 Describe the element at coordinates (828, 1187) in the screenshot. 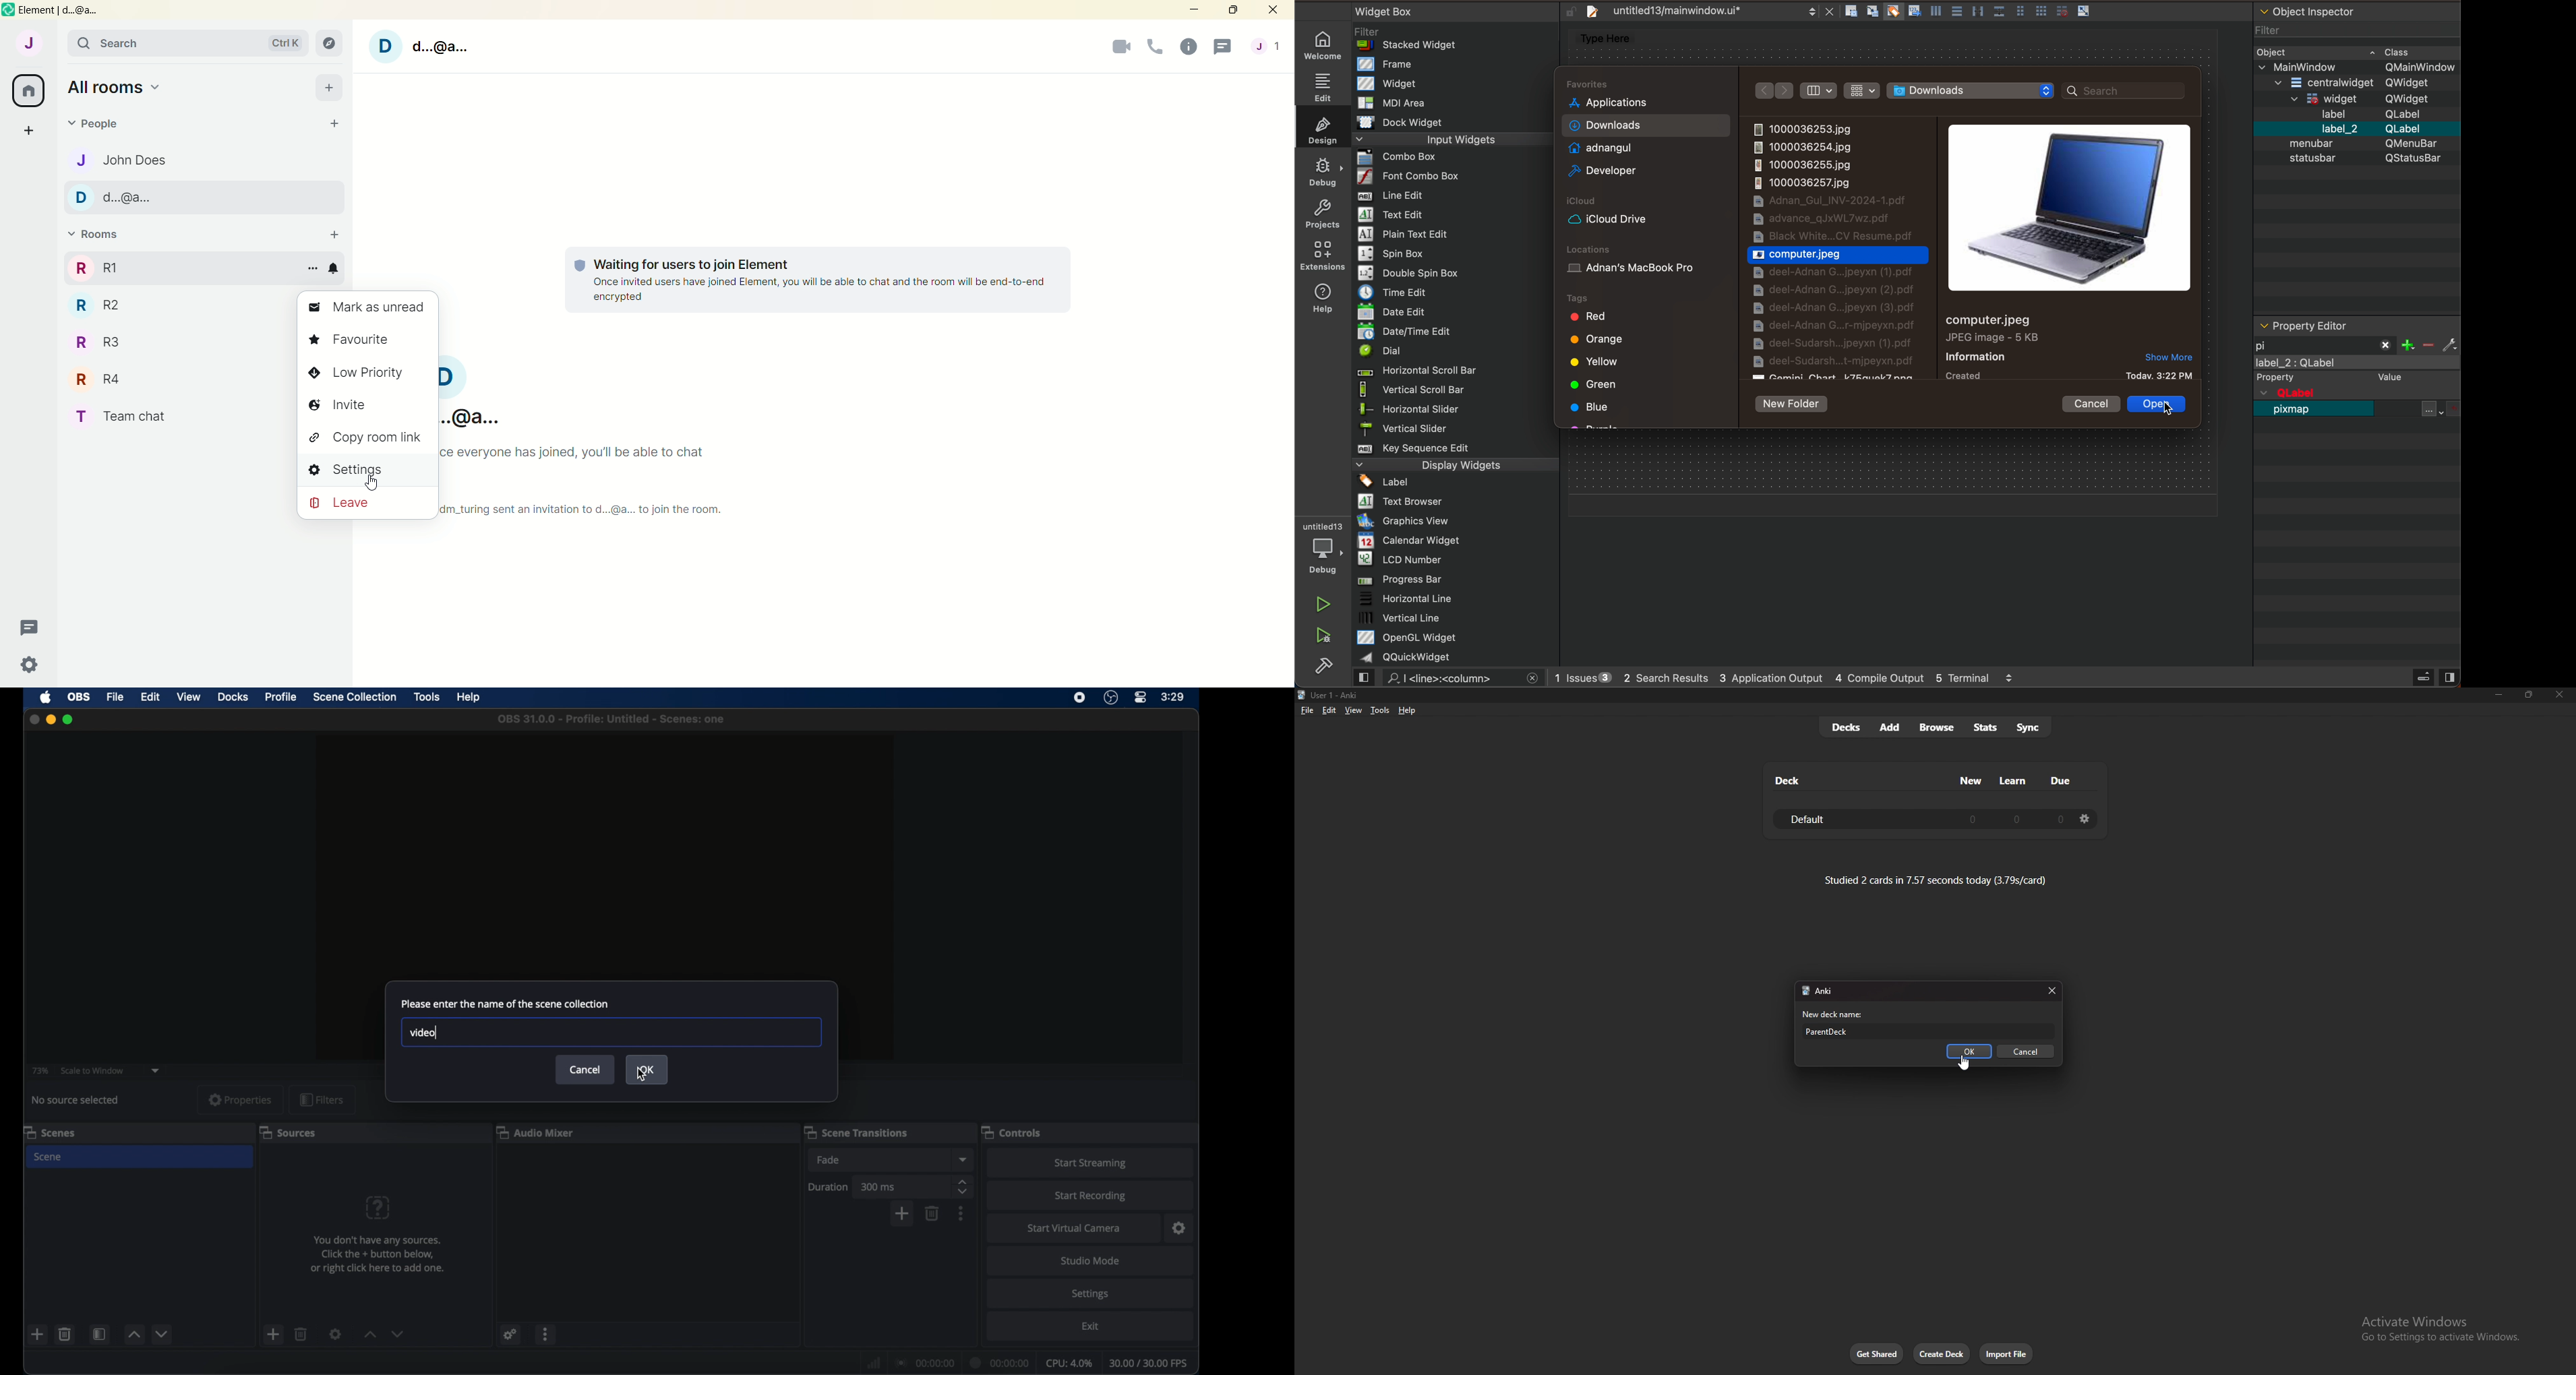

I see `duration` at that location.